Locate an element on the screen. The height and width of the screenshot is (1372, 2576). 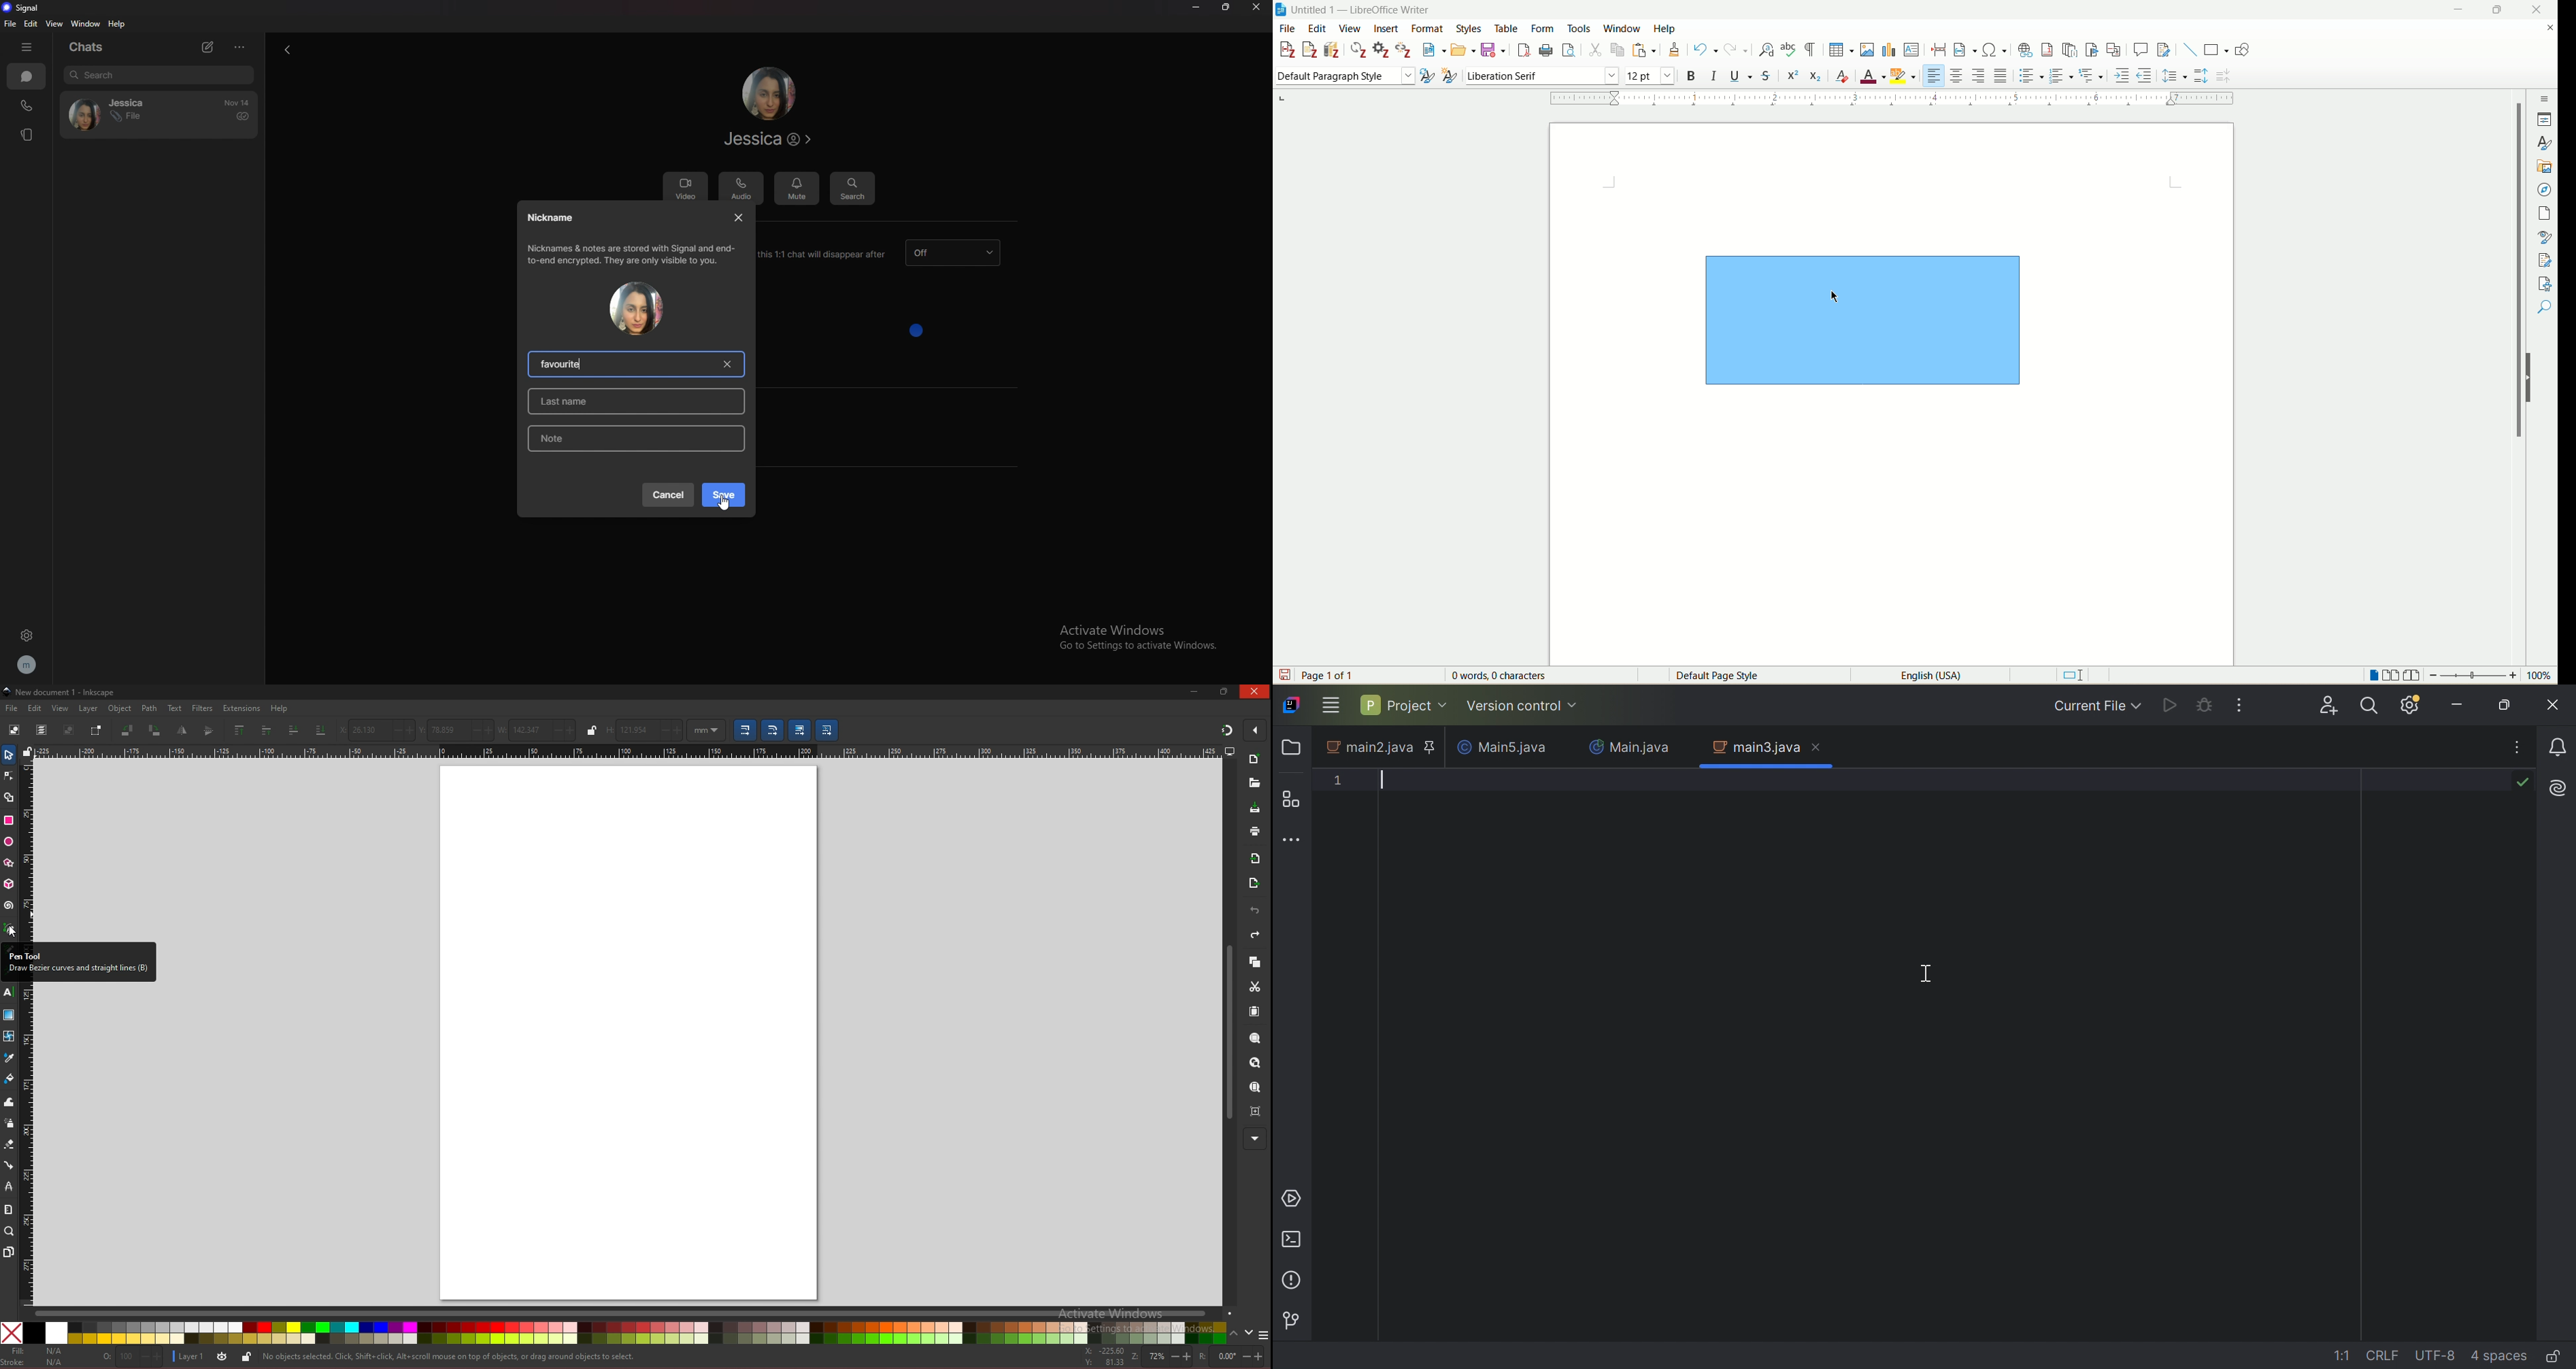
file is located at coordinates (11, 708).